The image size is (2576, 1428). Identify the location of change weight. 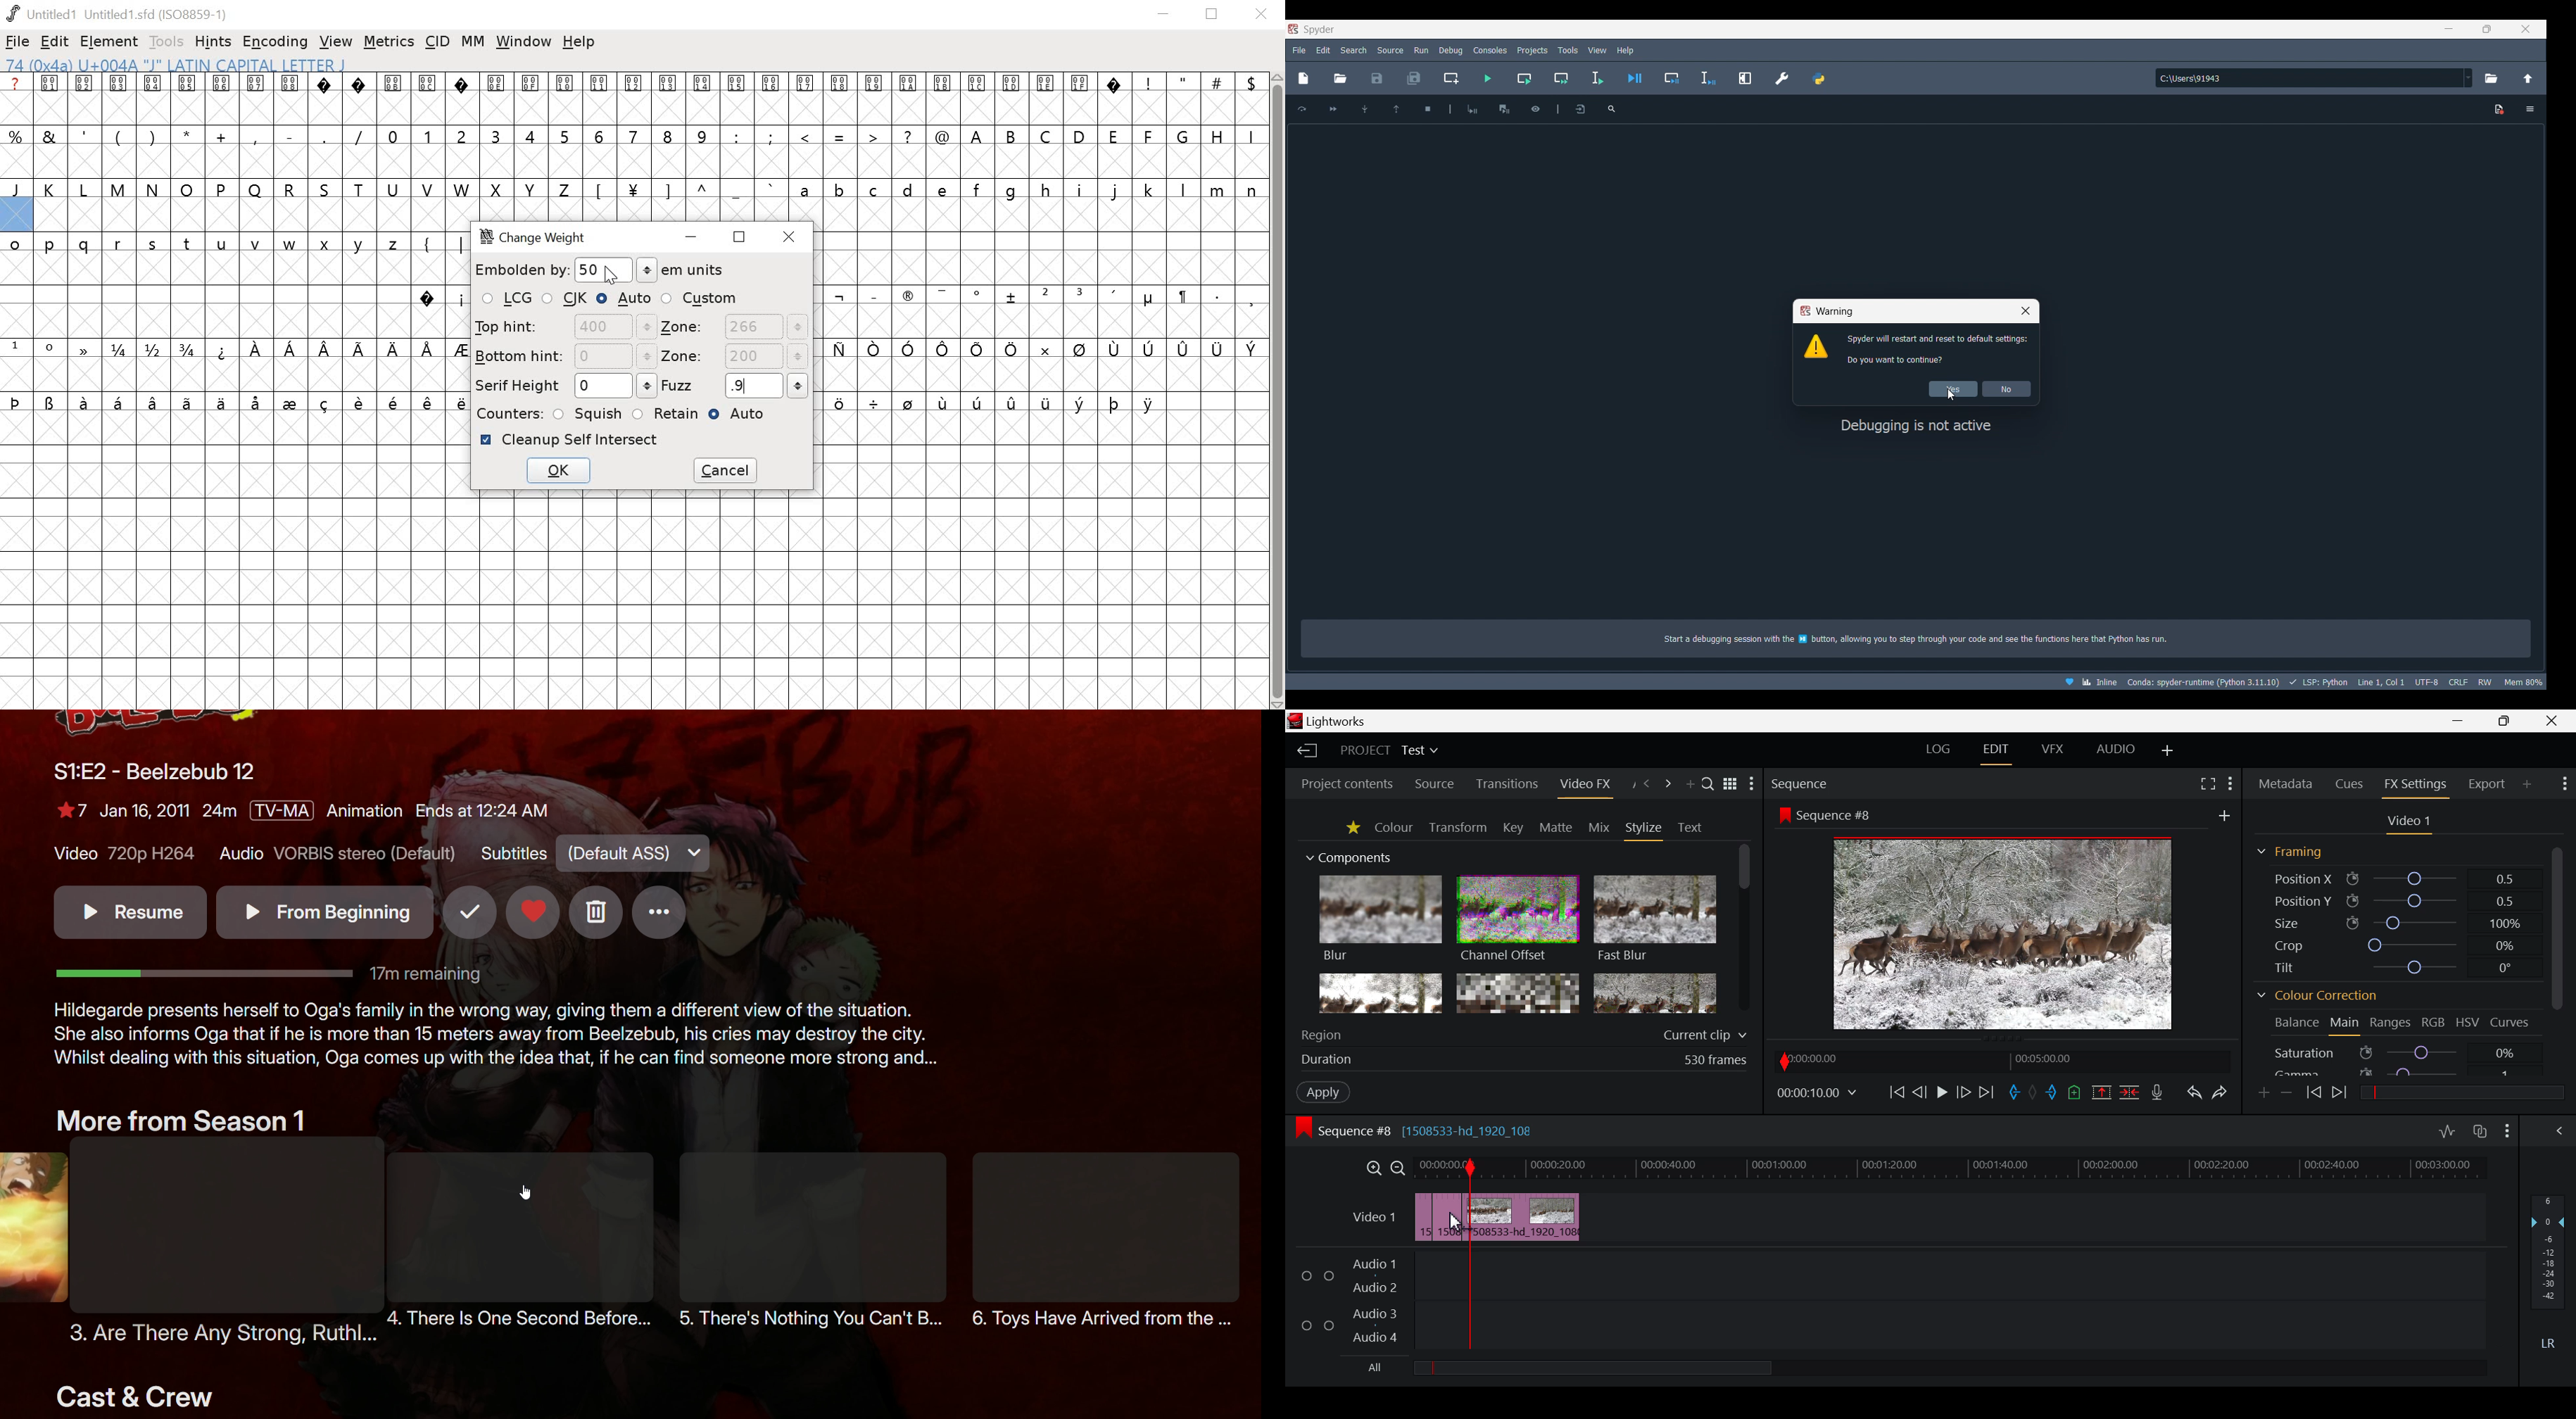
(536, 237).